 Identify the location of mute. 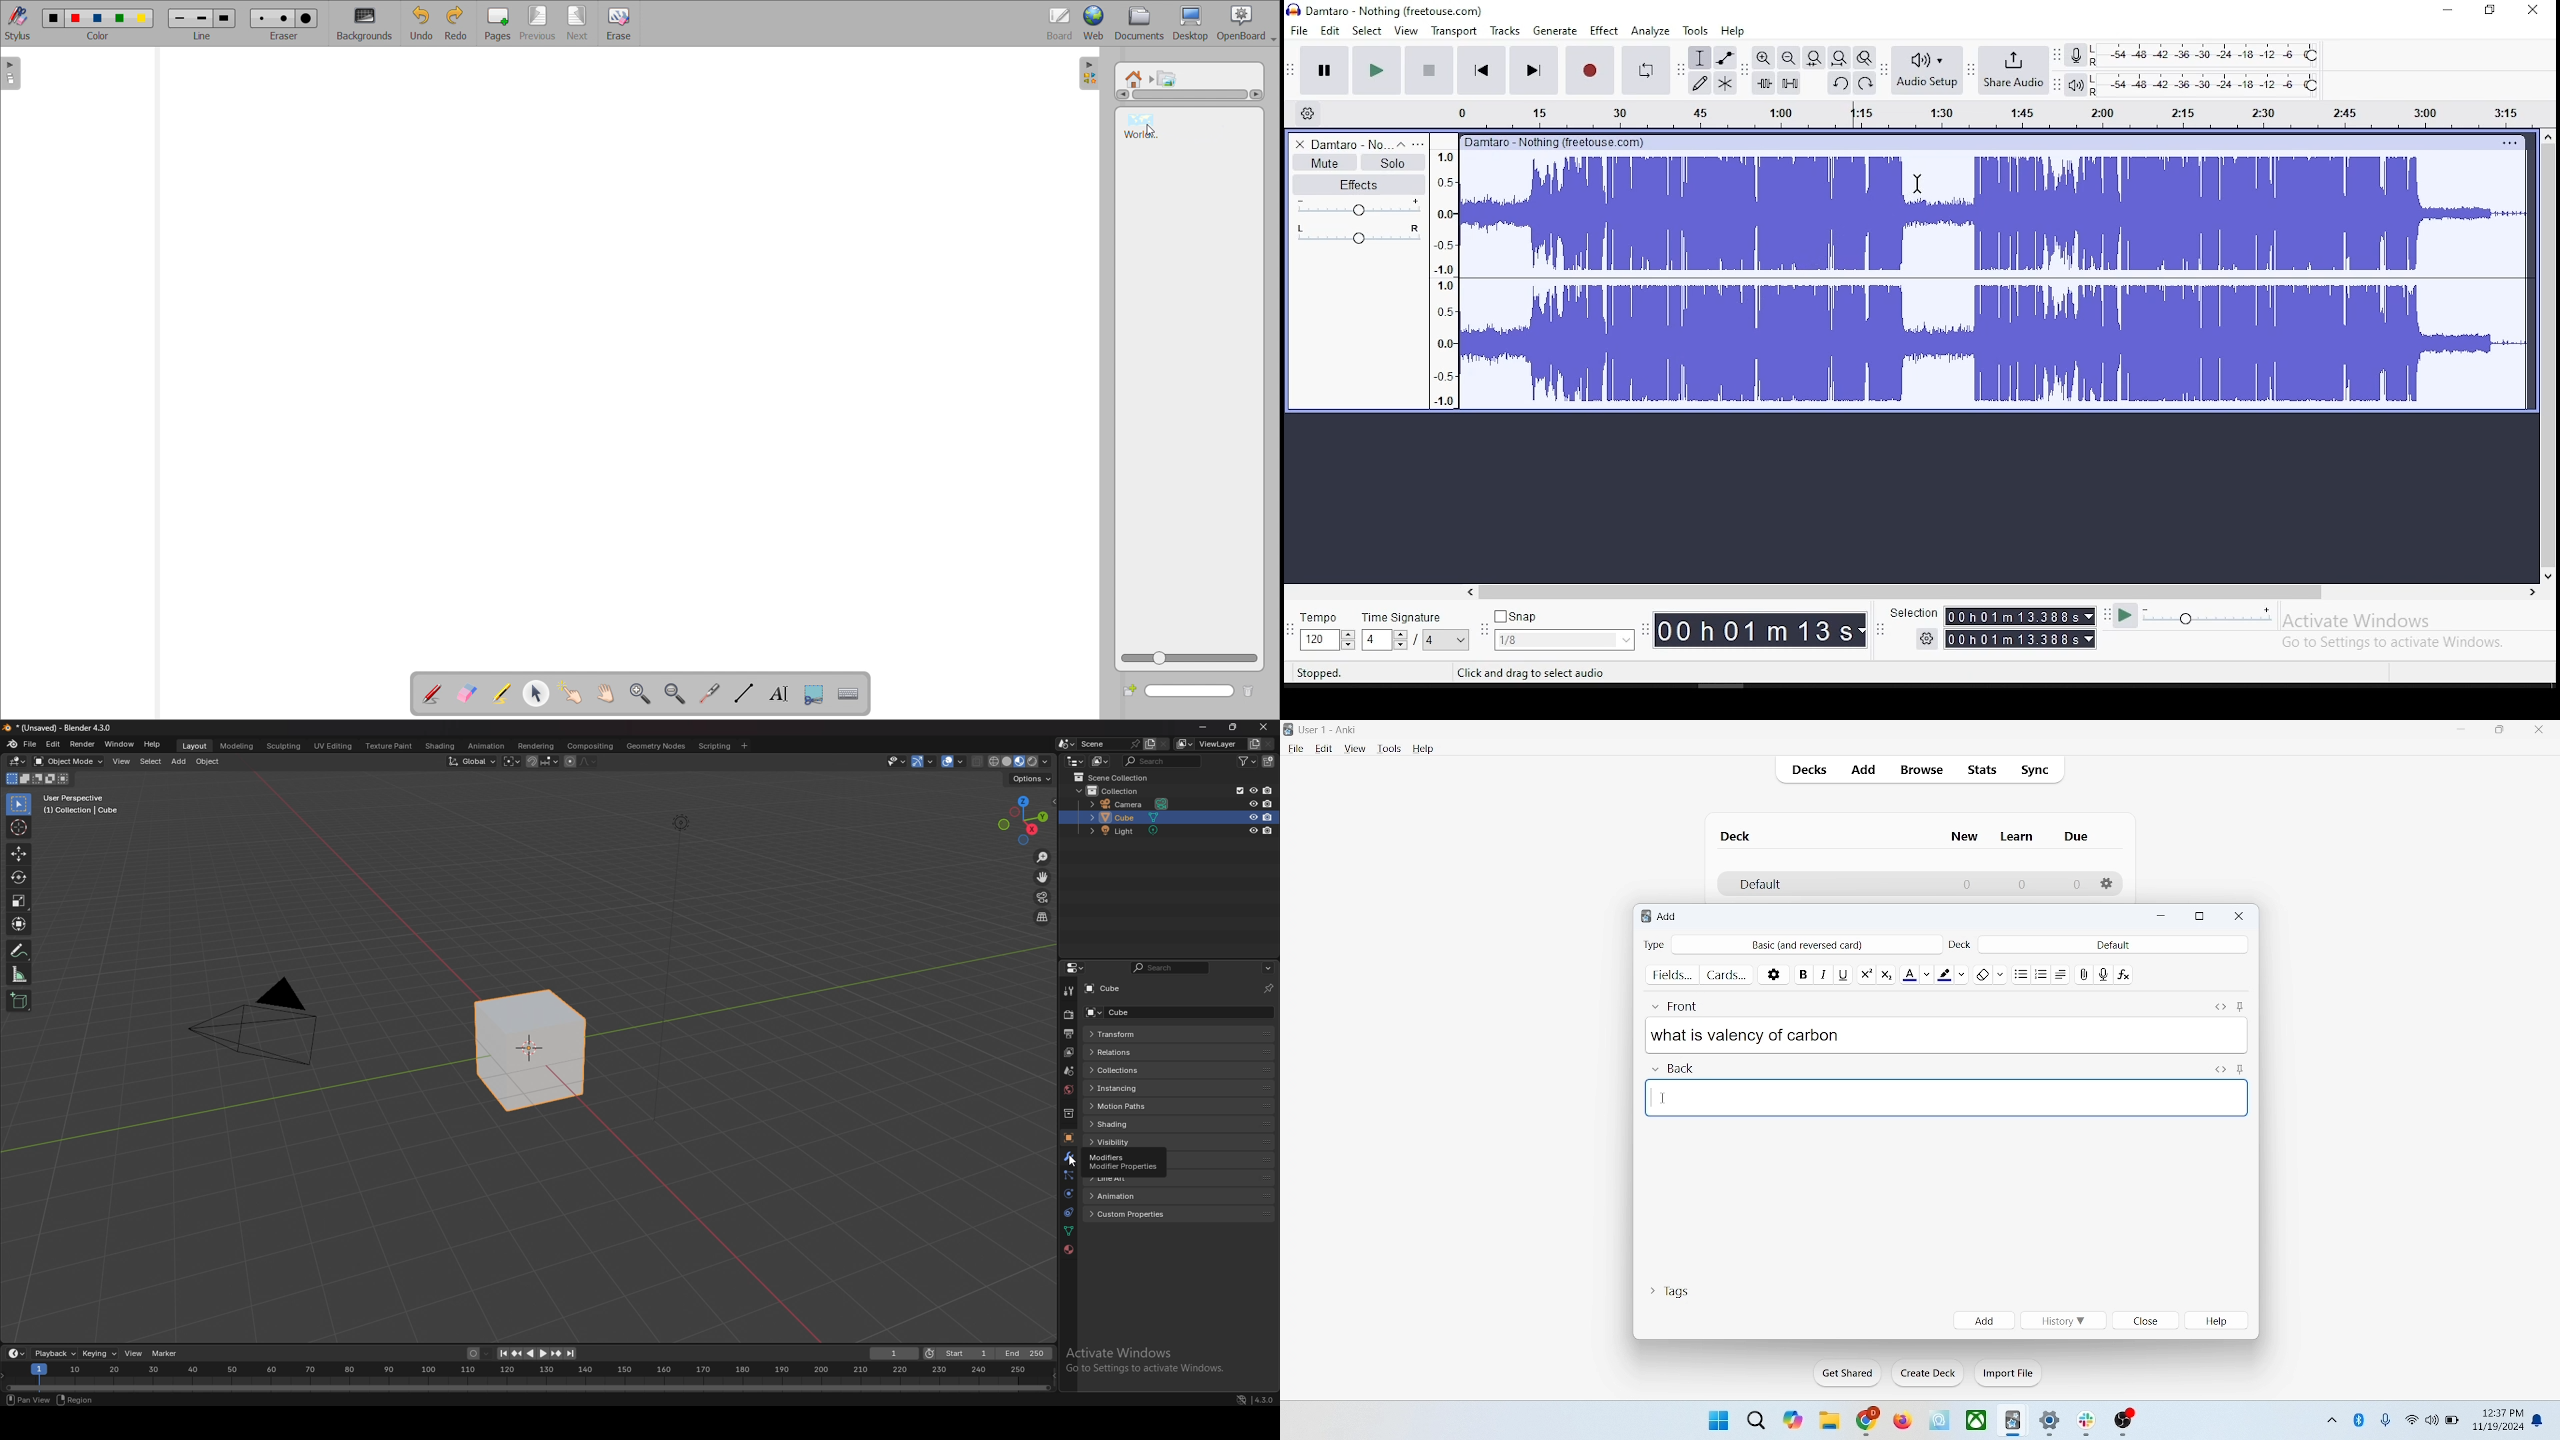
(1324, 162).